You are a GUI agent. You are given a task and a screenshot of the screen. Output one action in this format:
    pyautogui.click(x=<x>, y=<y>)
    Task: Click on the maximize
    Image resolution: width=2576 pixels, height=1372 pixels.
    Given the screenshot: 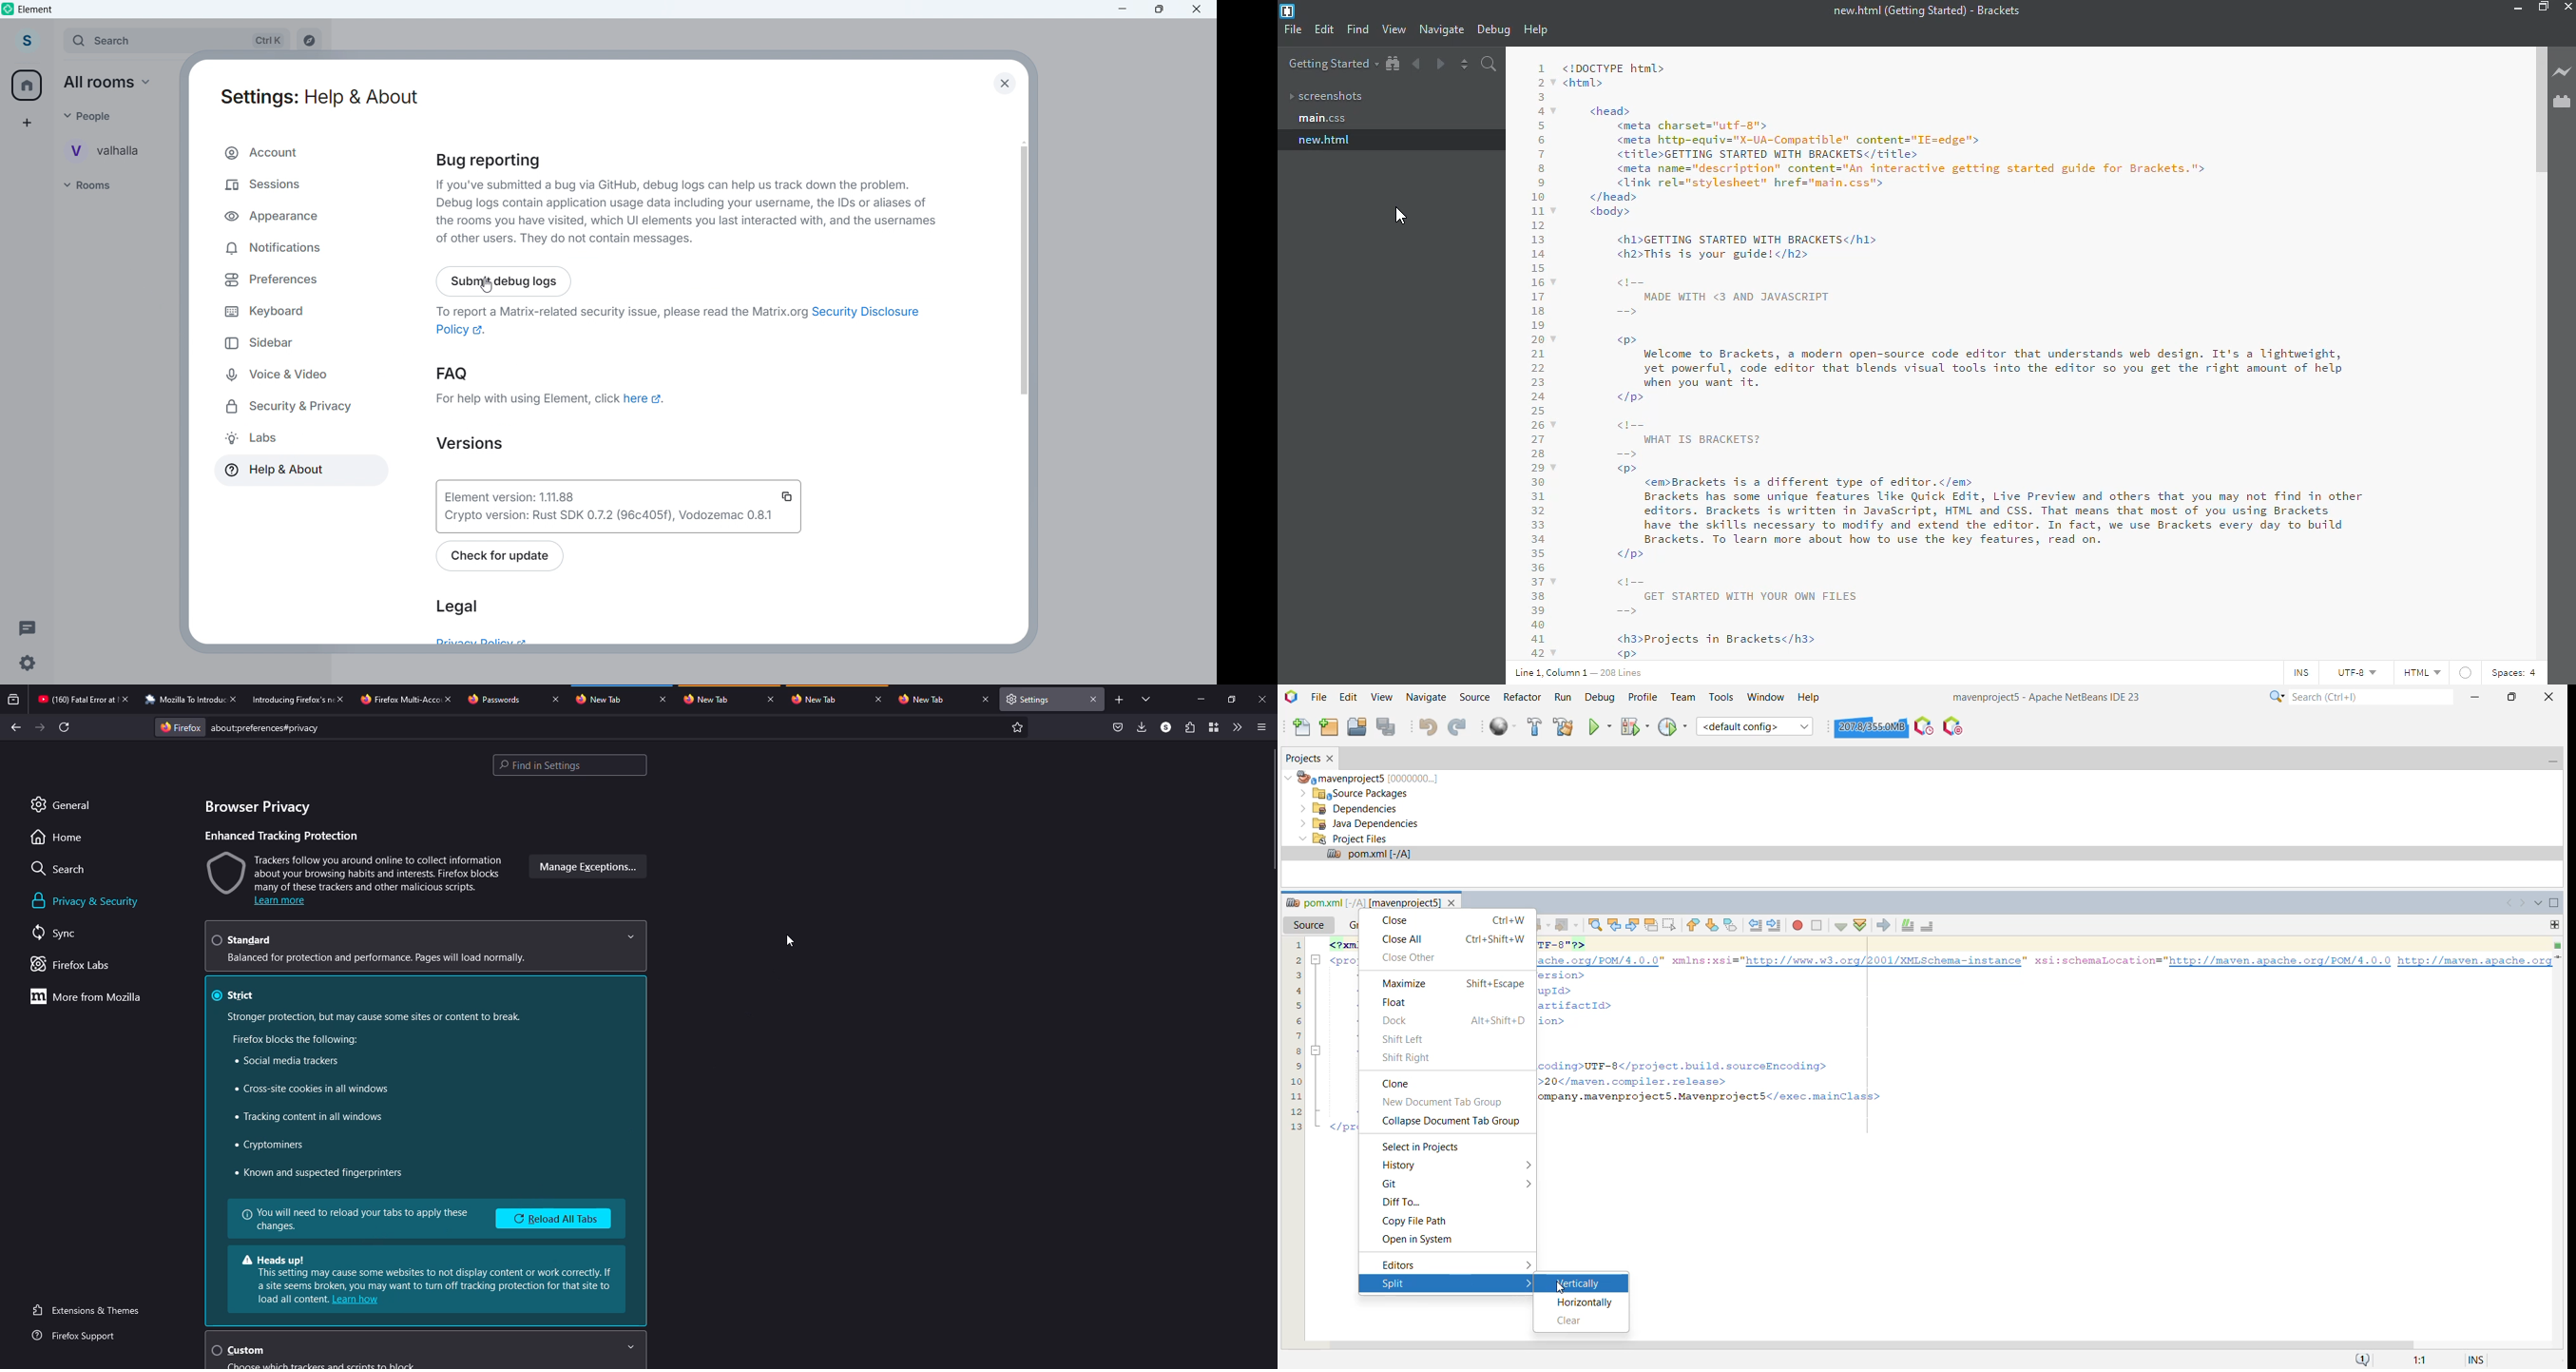 What is the action you would take?
    pyautogui.click(x=2544, y=7)
    